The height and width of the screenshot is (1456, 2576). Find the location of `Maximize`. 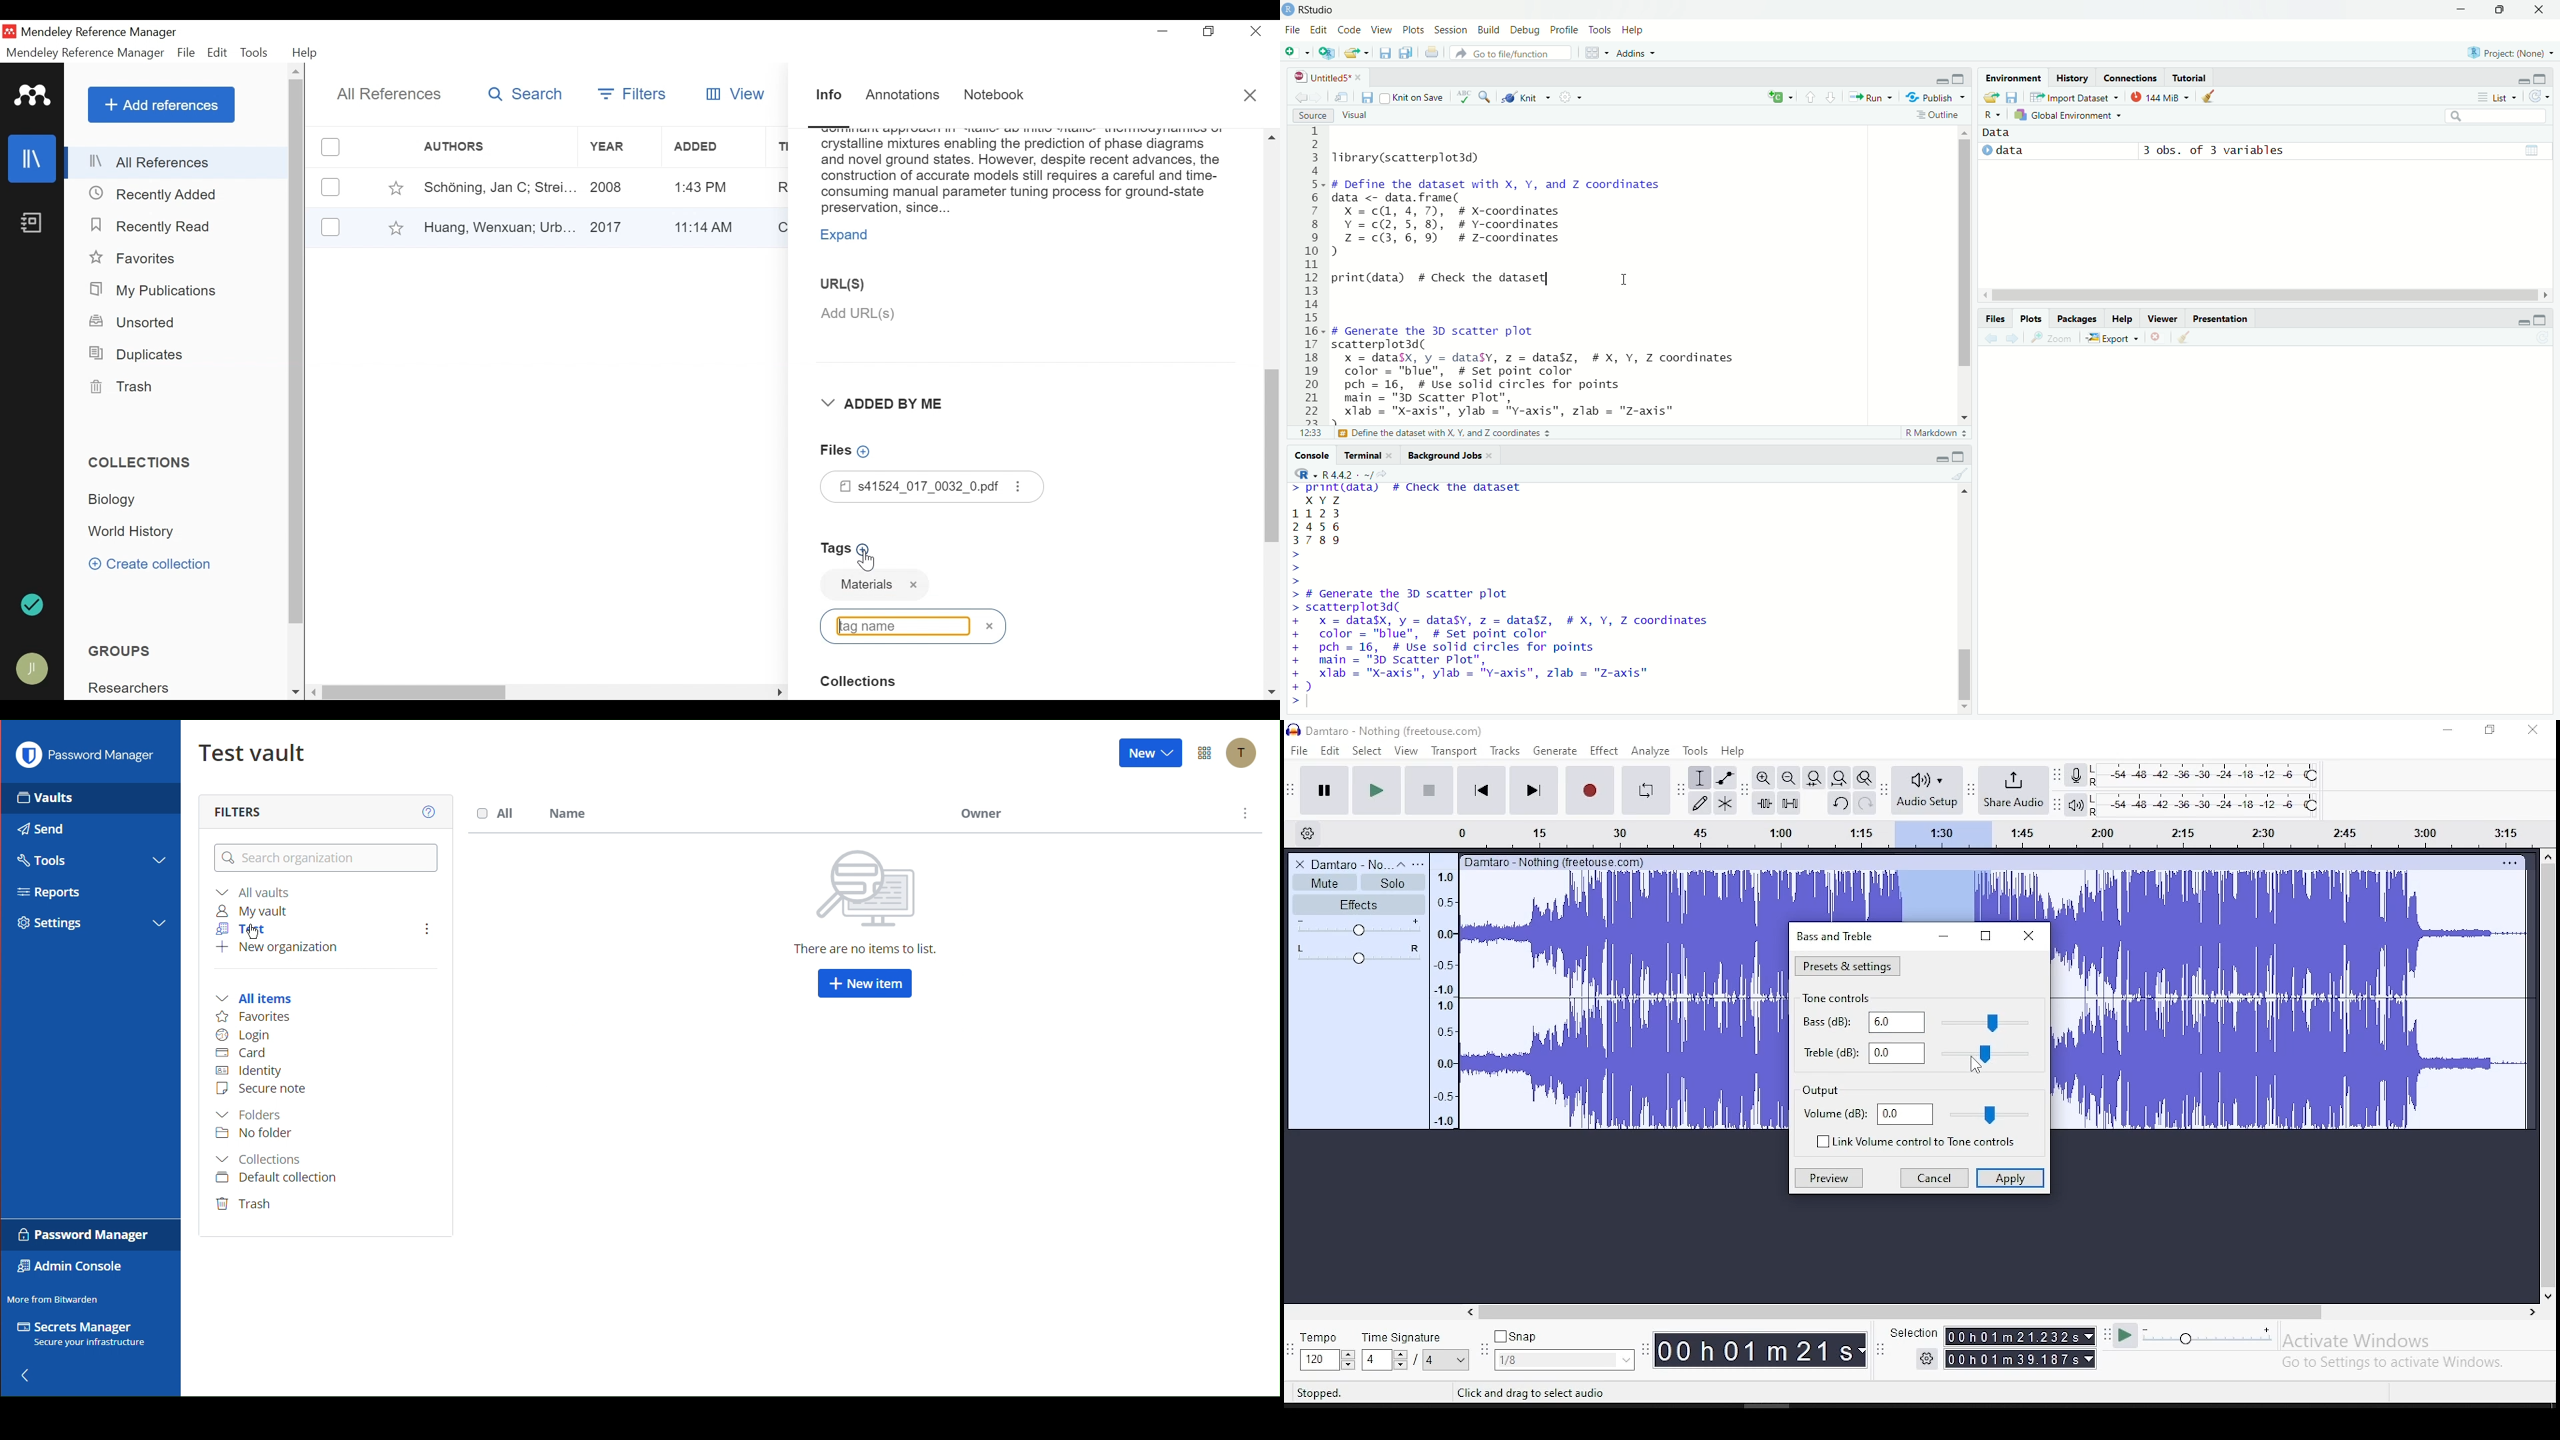

Maximize is located at coordinates (2490, 730).